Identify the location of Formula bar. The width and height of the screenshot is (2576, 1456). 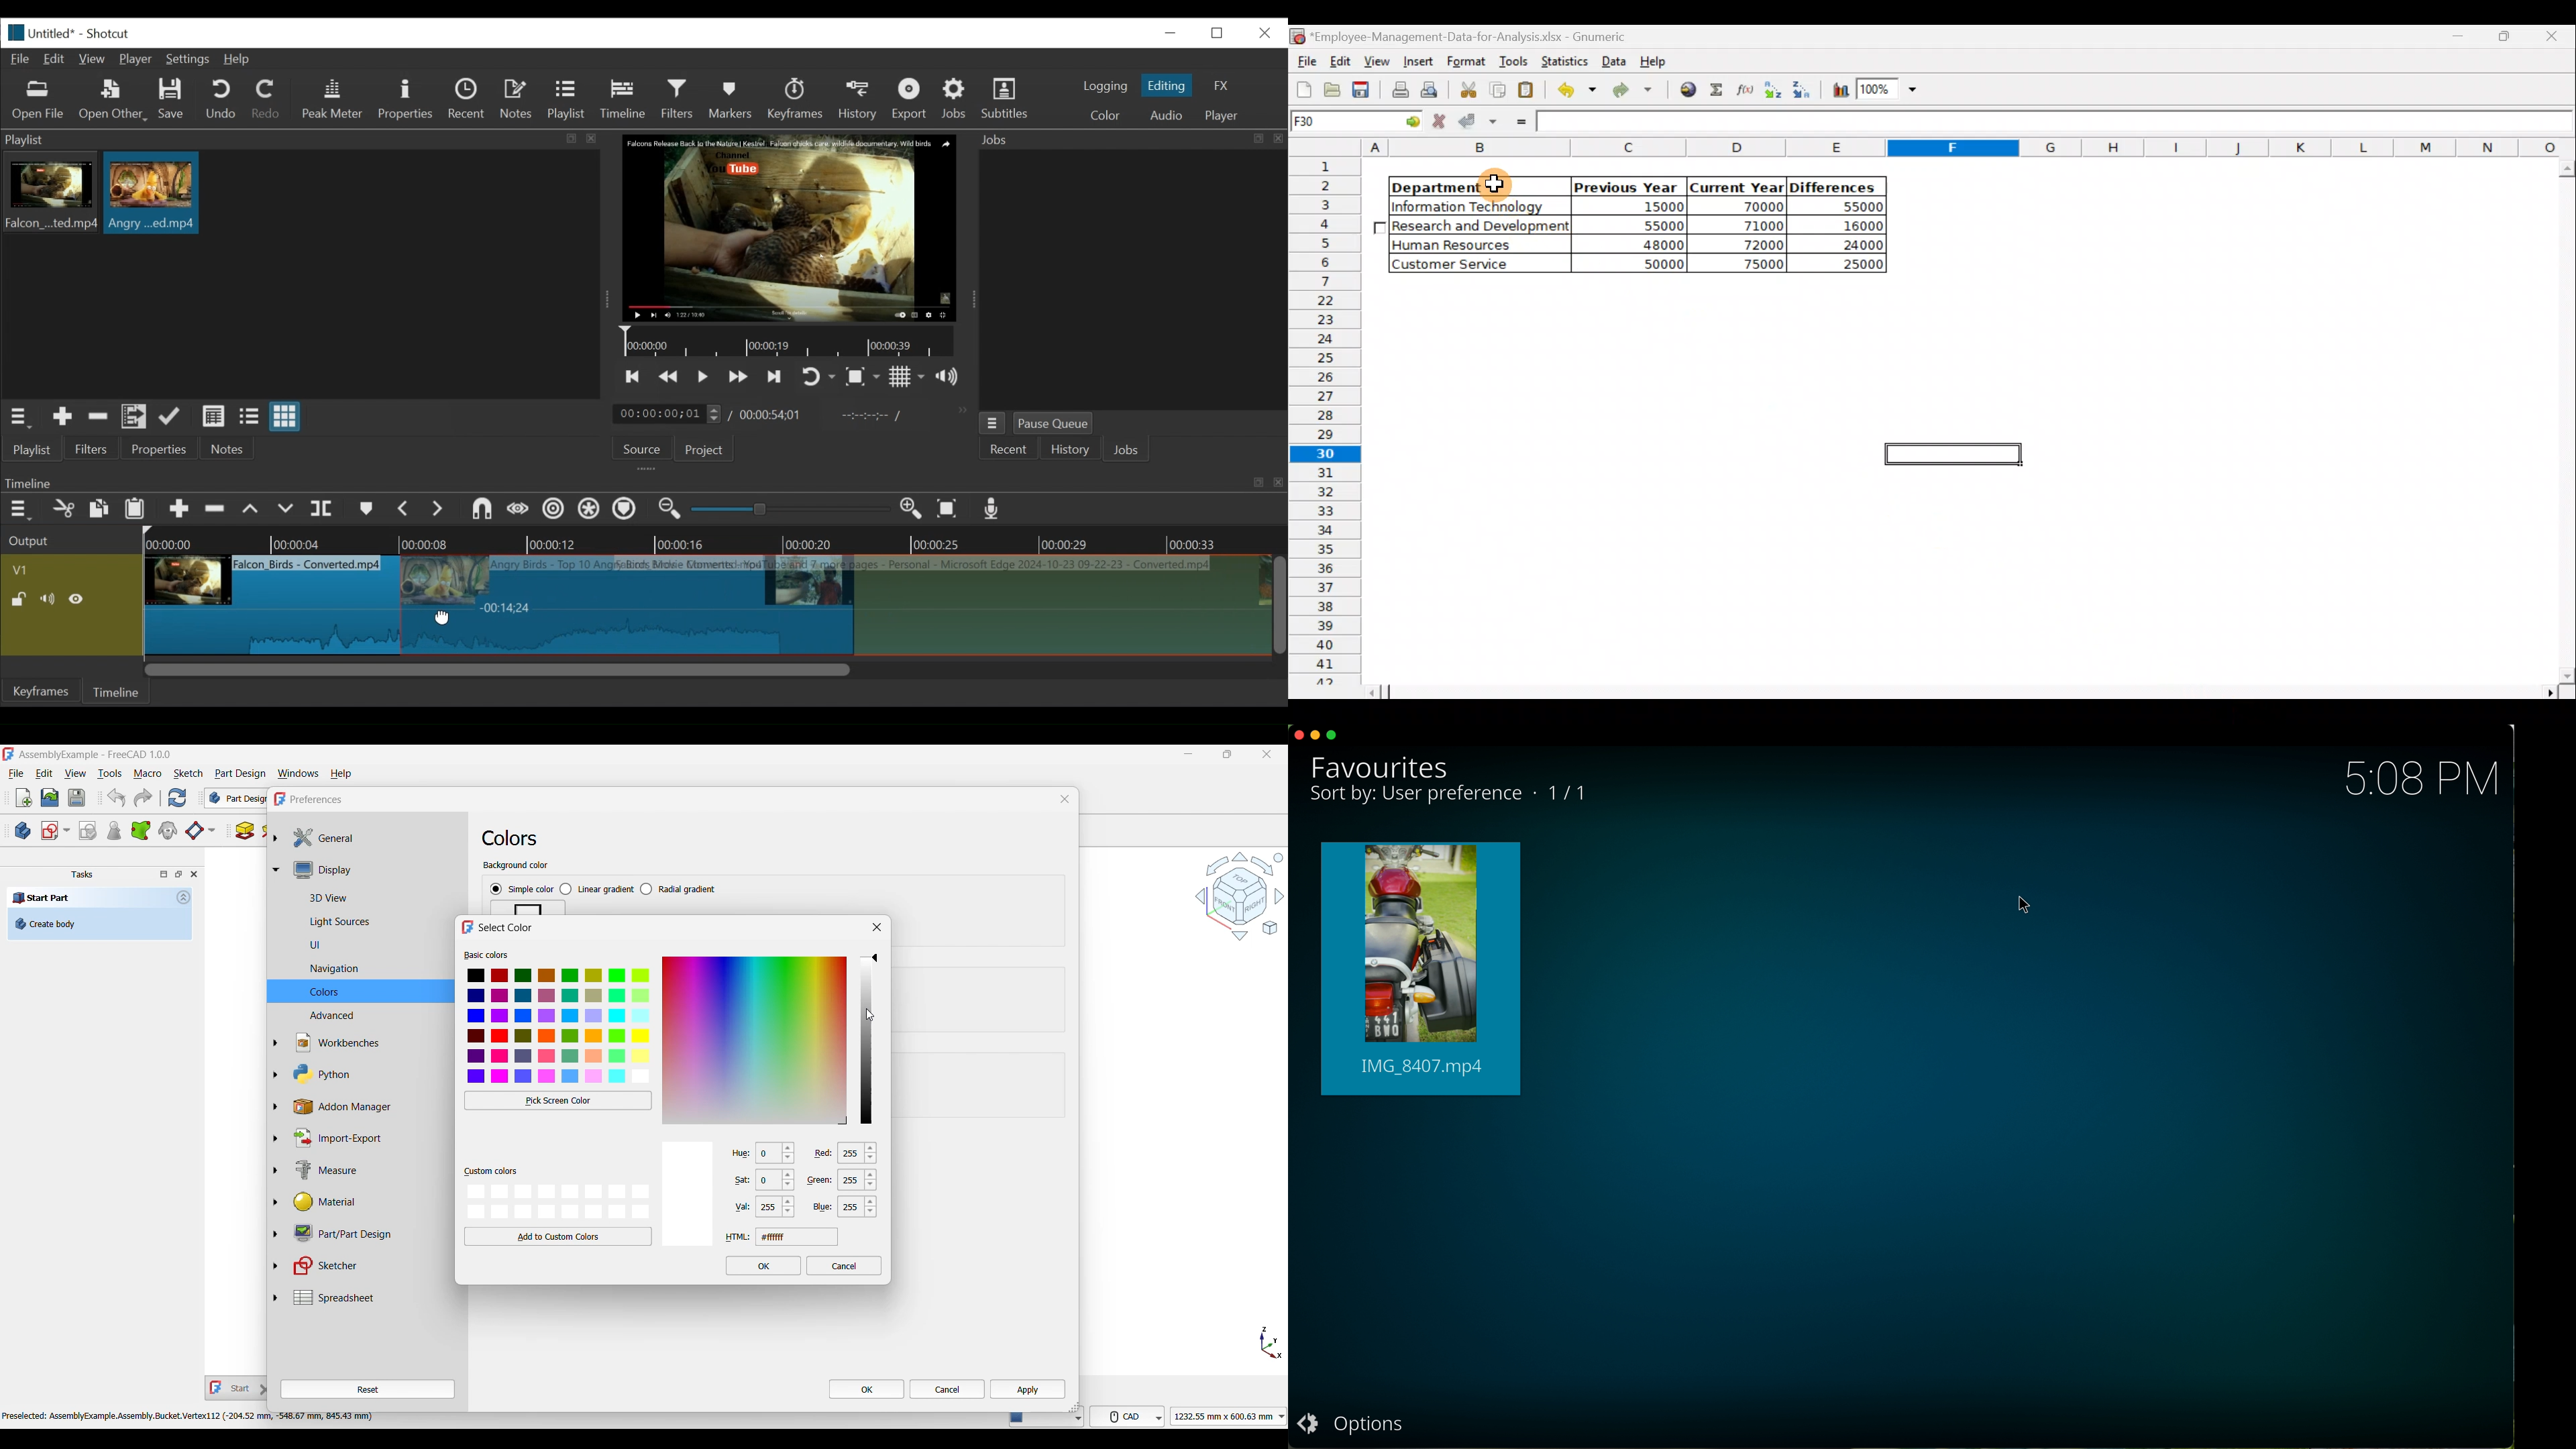
(2056, 121).